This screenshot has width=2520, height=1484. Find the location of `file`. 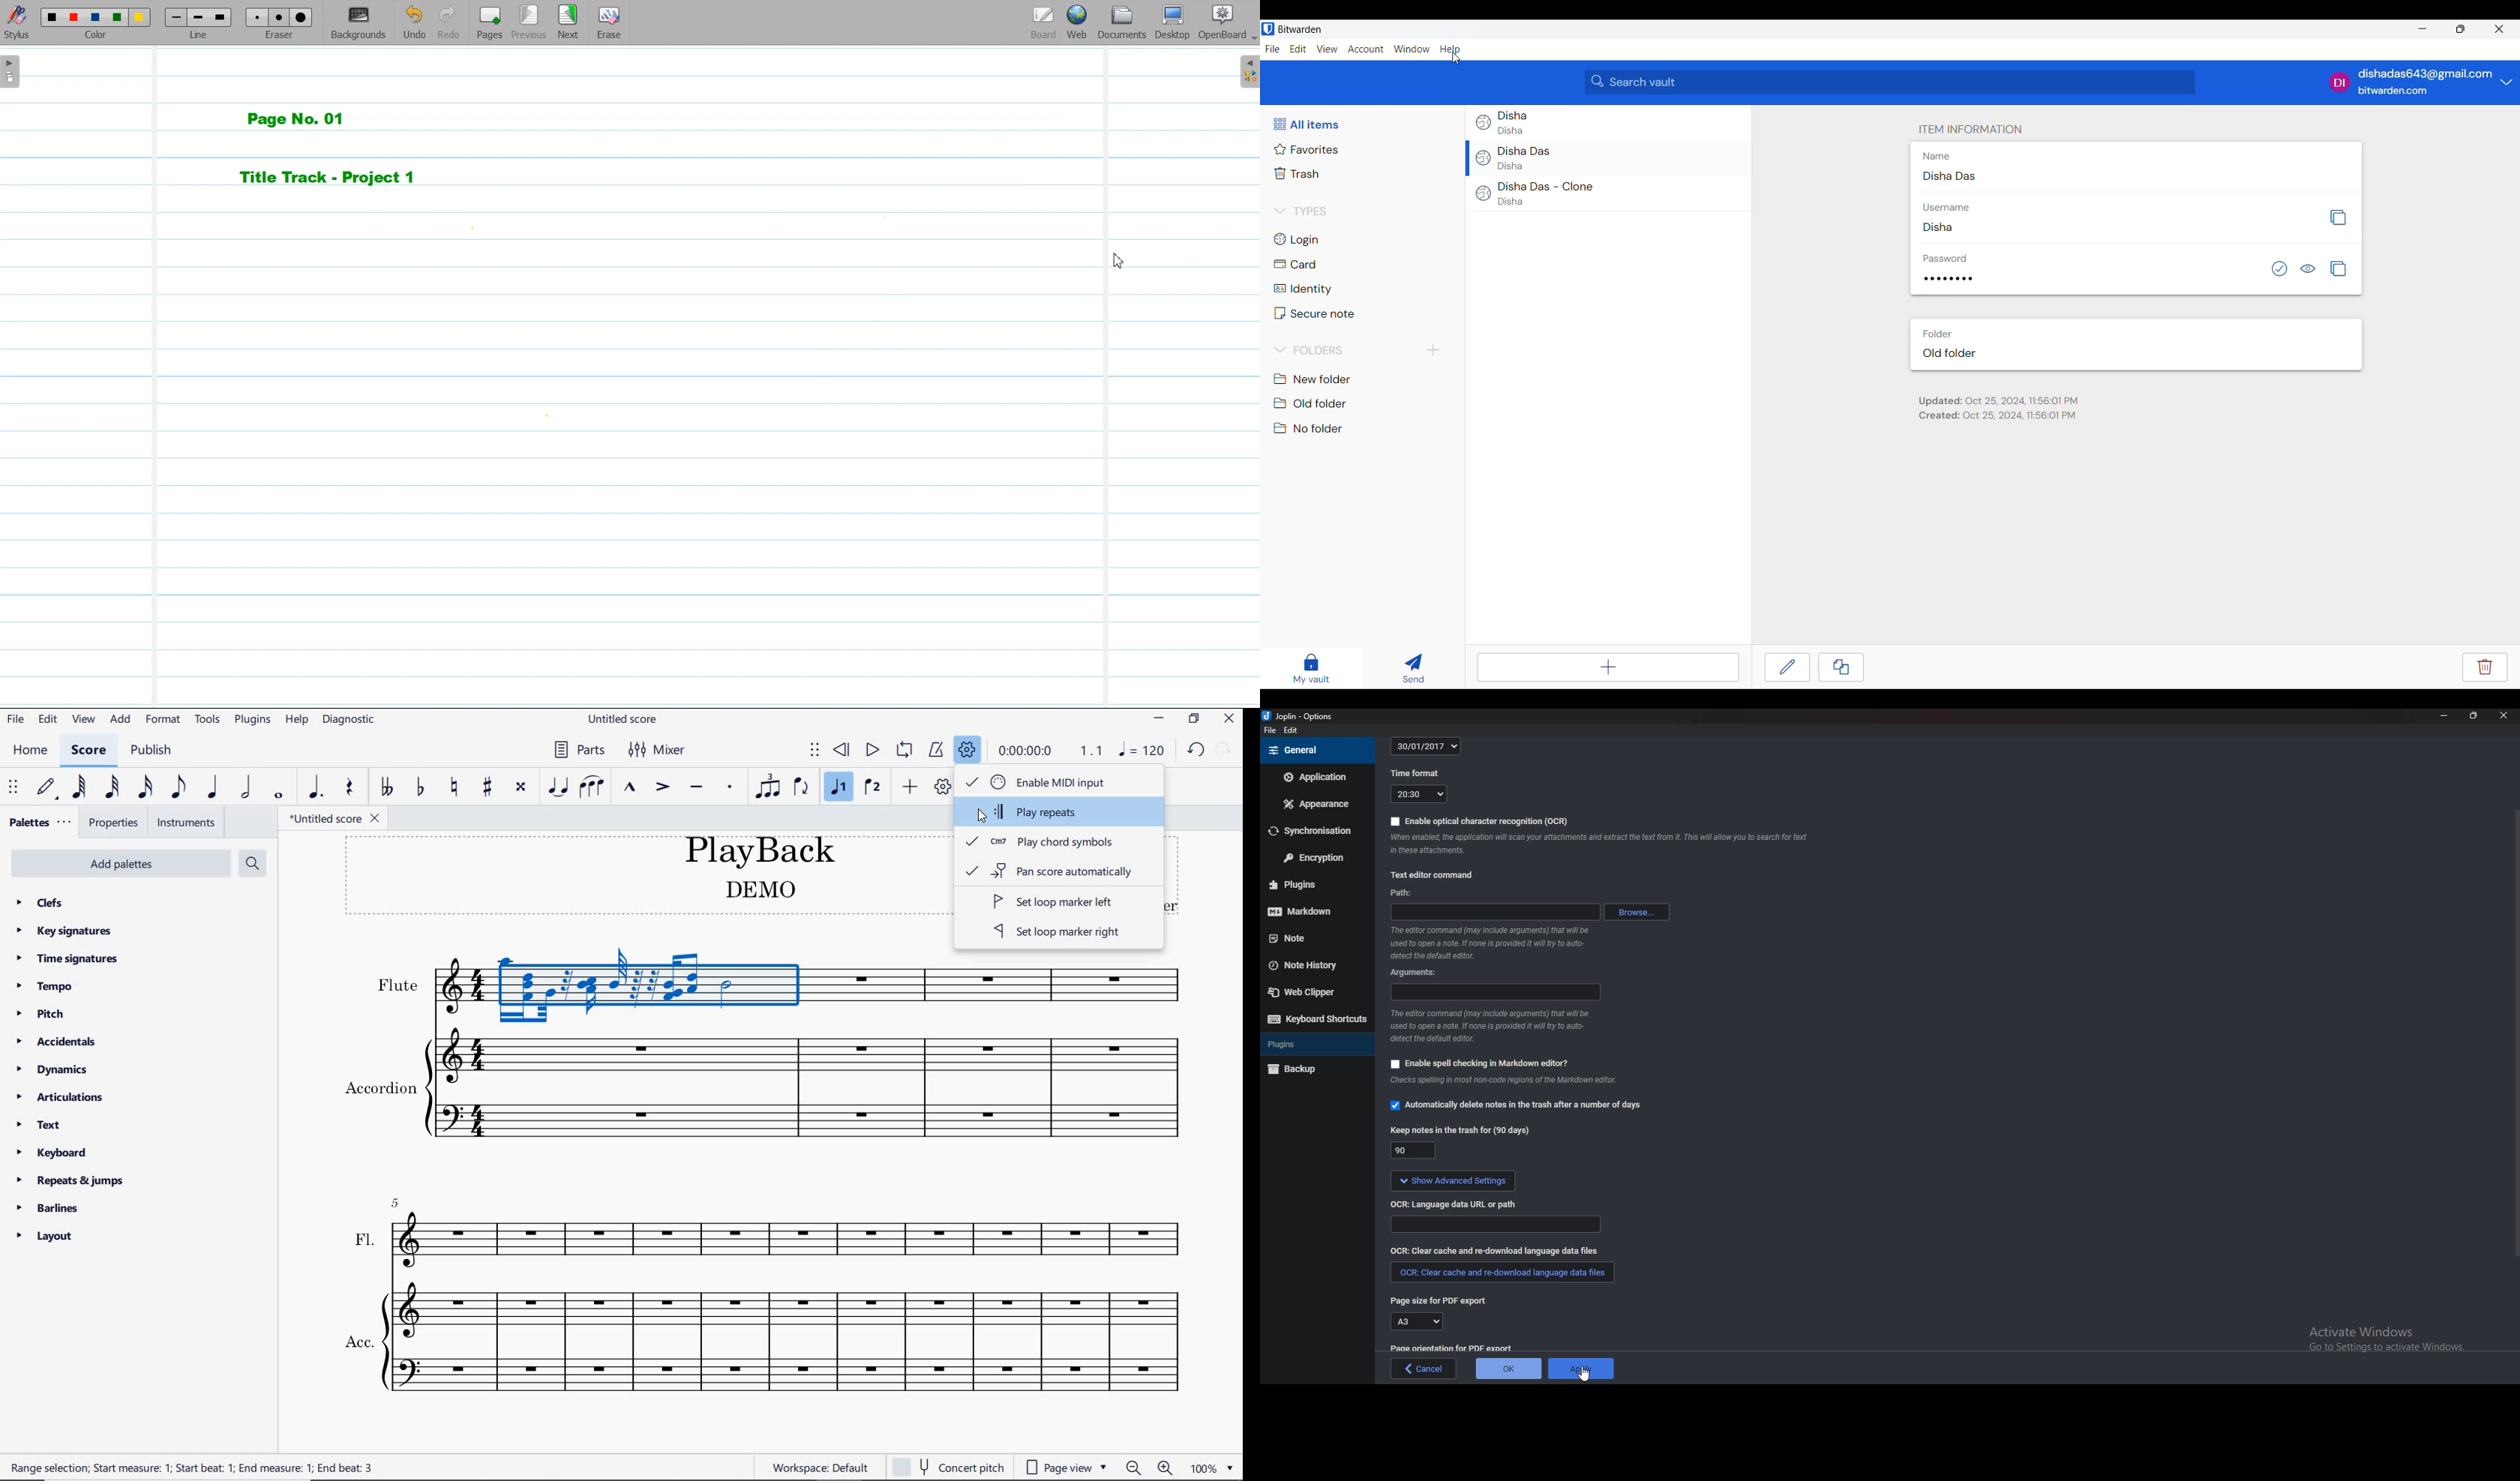

file is located at coordinates (16, 720).